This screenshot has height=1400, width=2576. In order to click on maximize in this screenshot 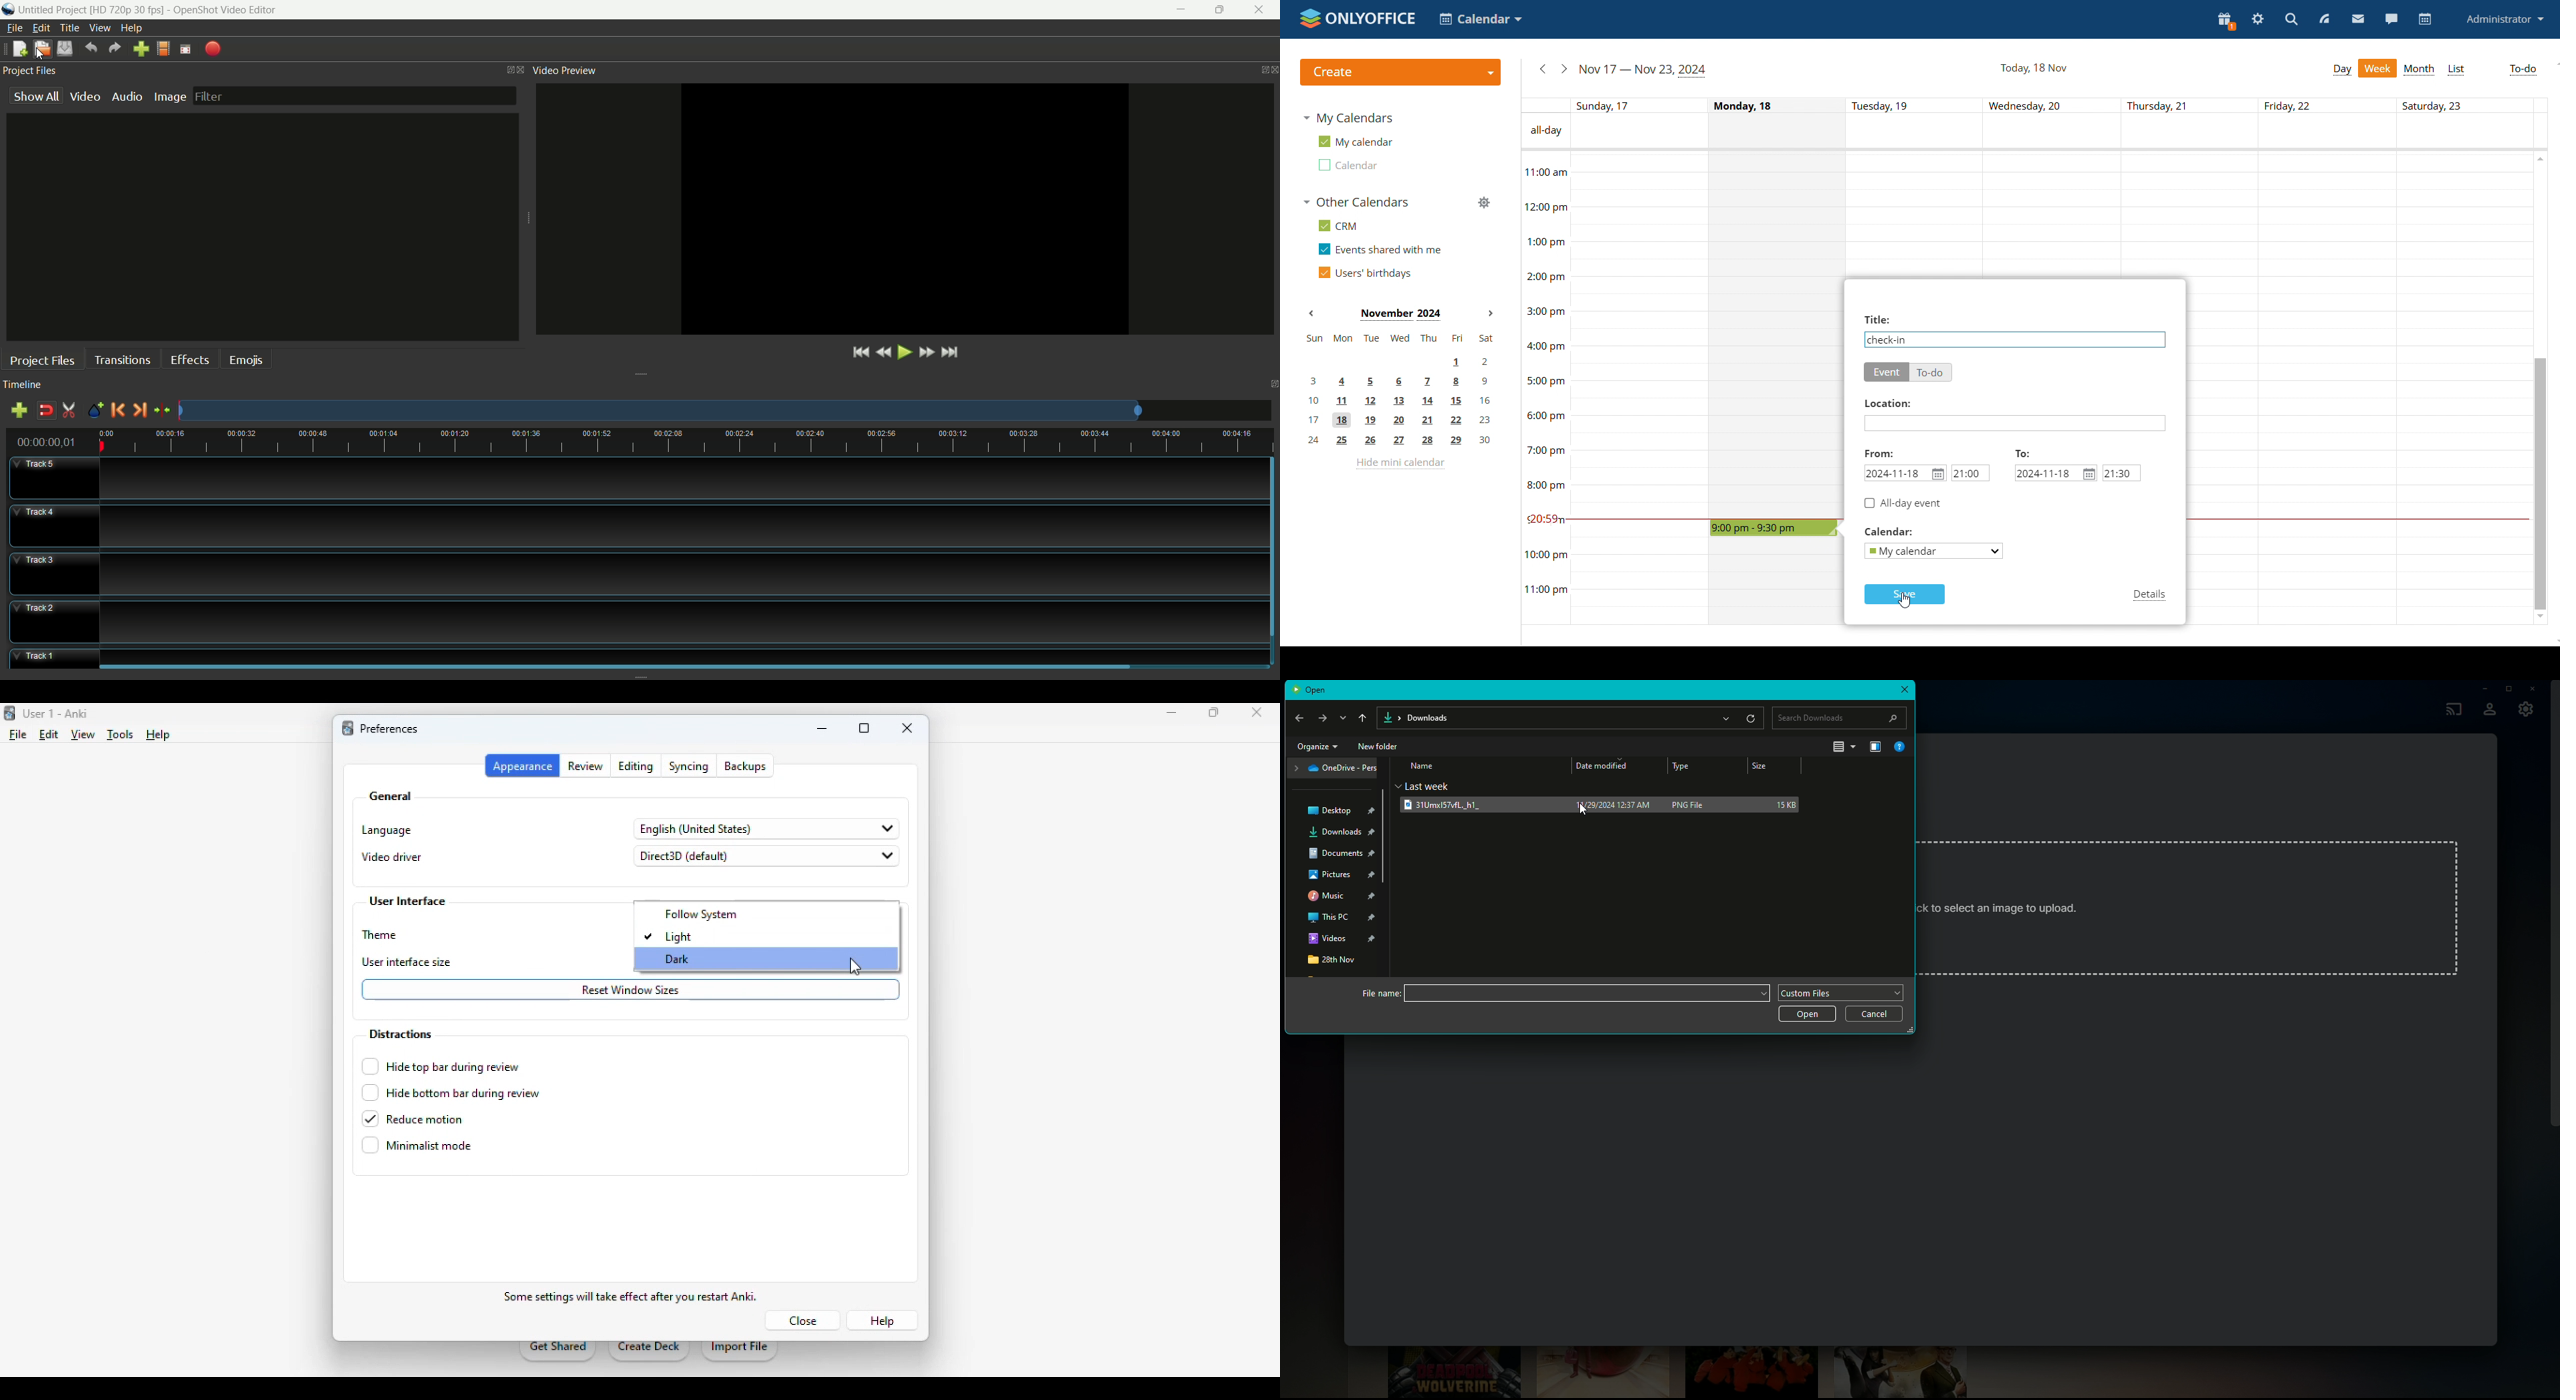, I will do `click(1214, 712)`.